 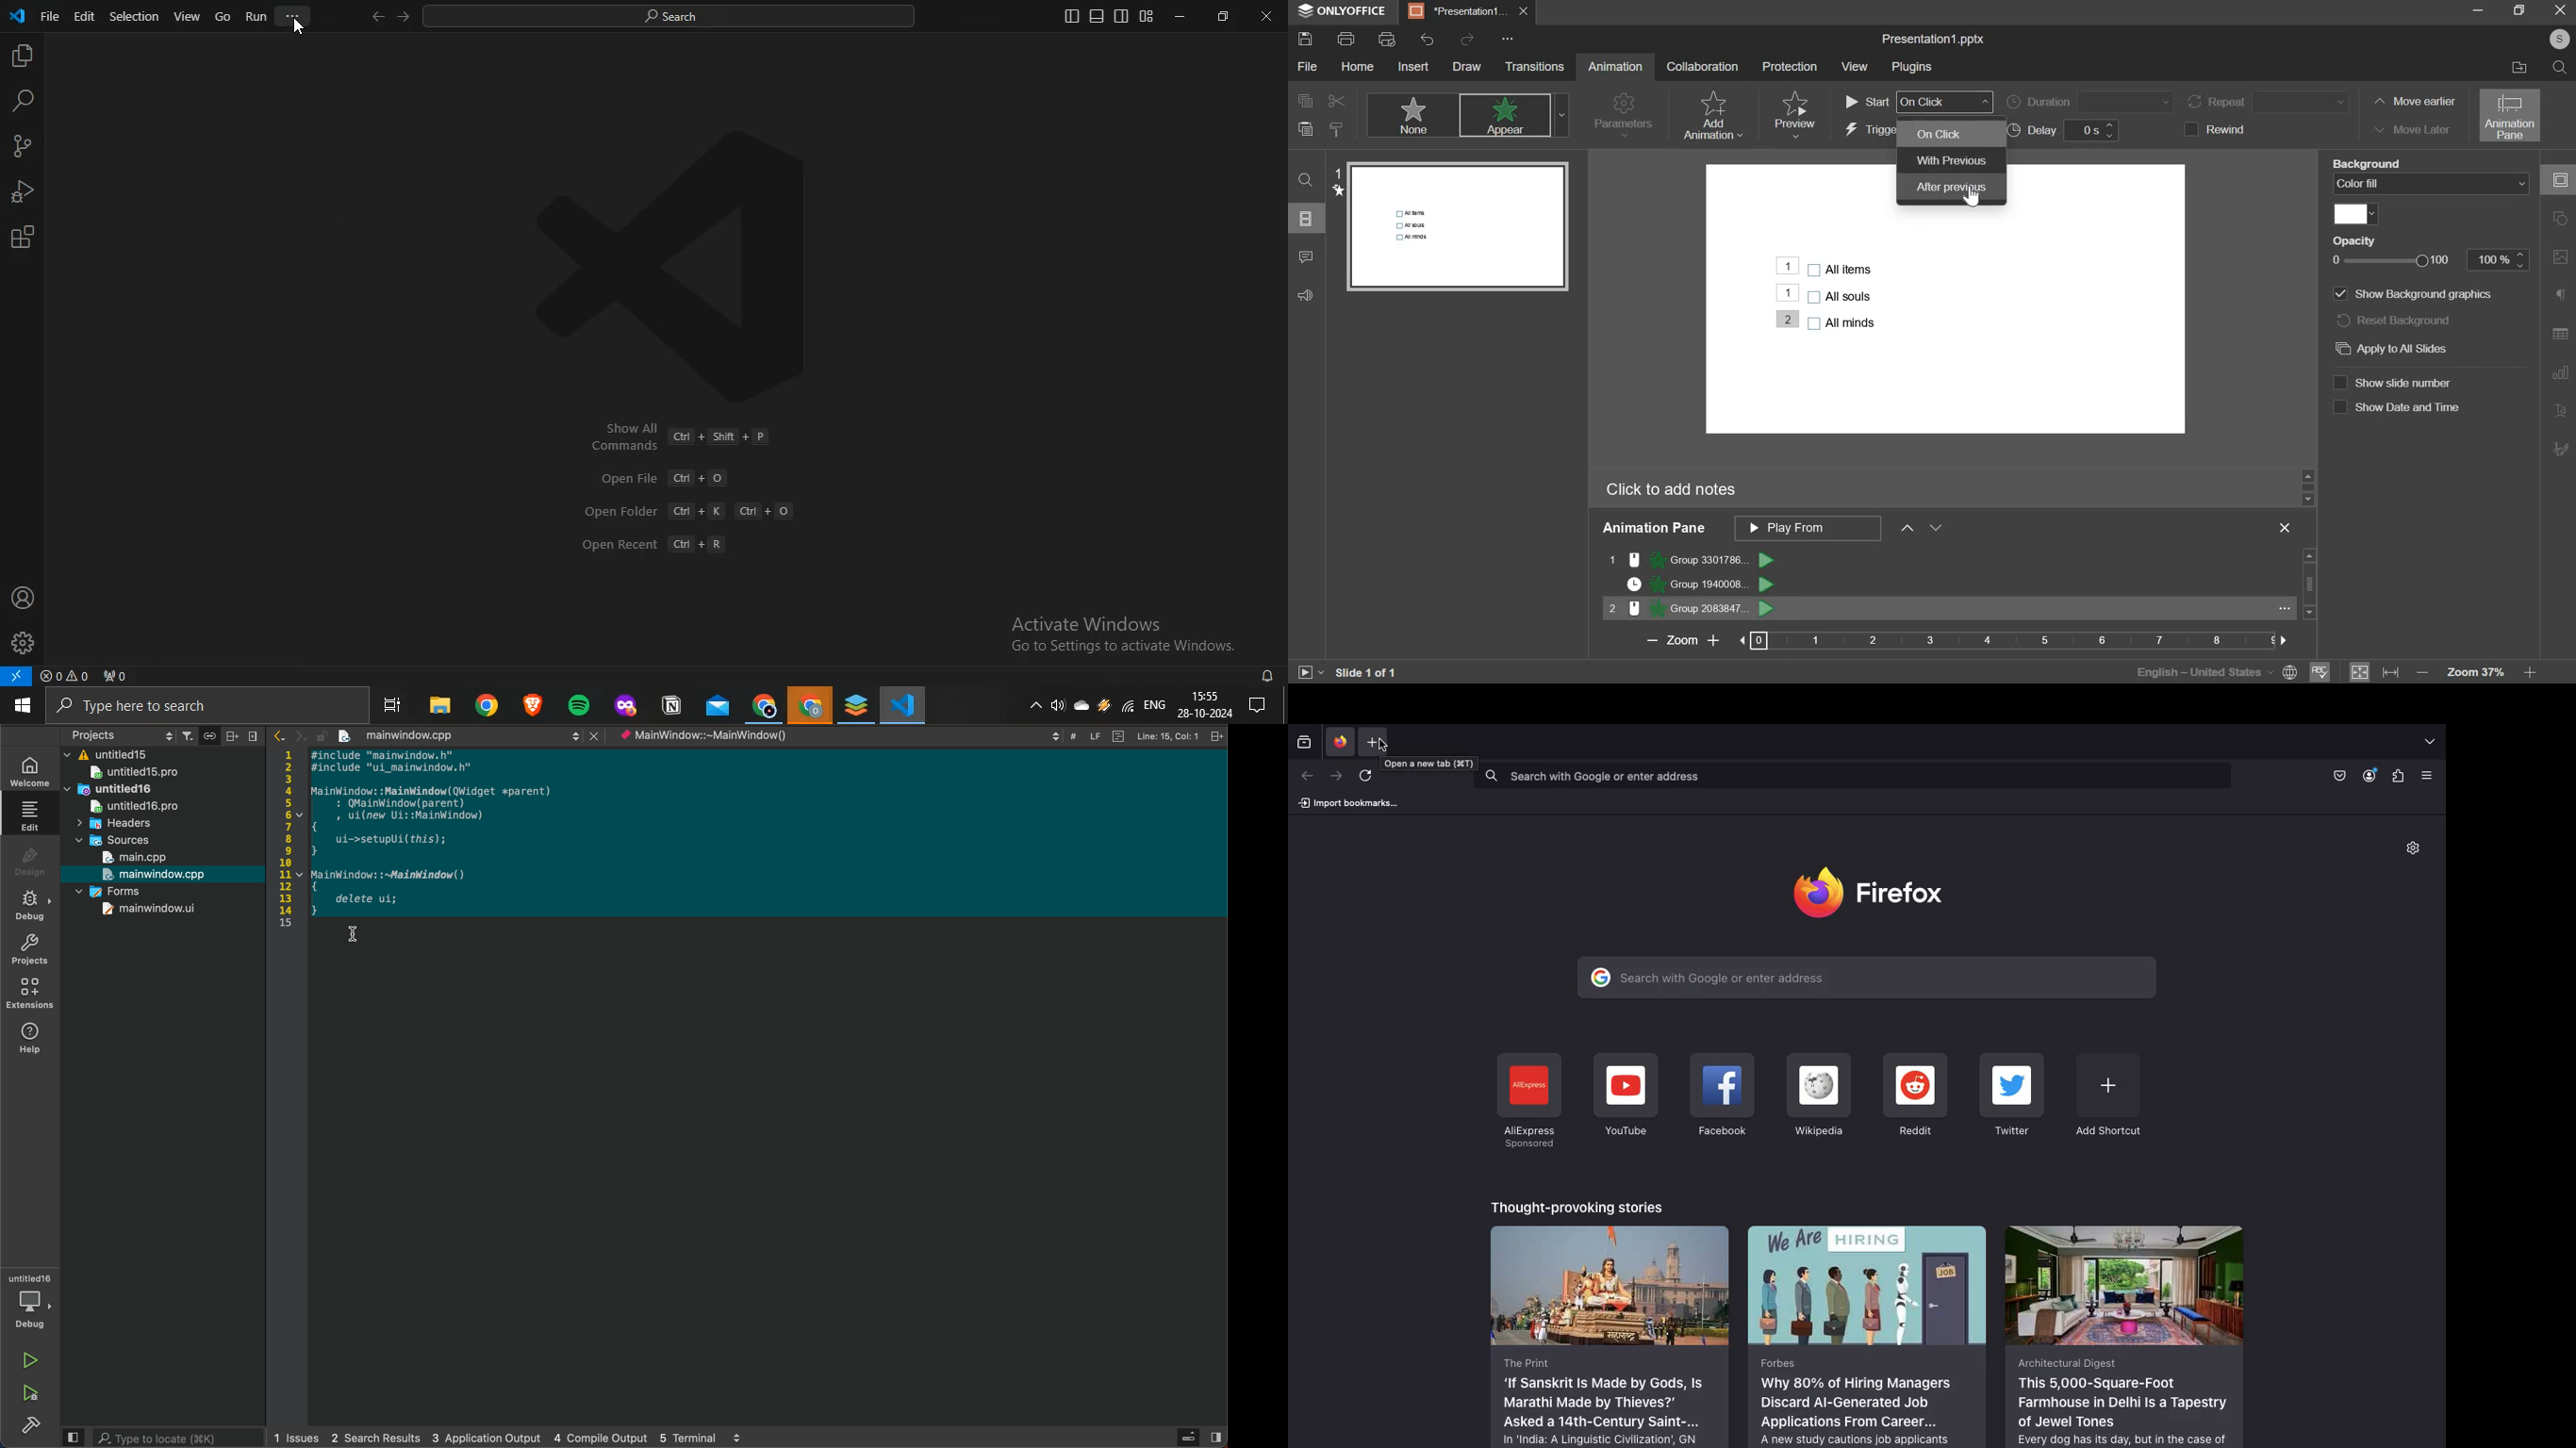 What do you see at coordinates (1310, 671) in the screenshot?
I see `slideshow` at bounding box center [1310, 671].